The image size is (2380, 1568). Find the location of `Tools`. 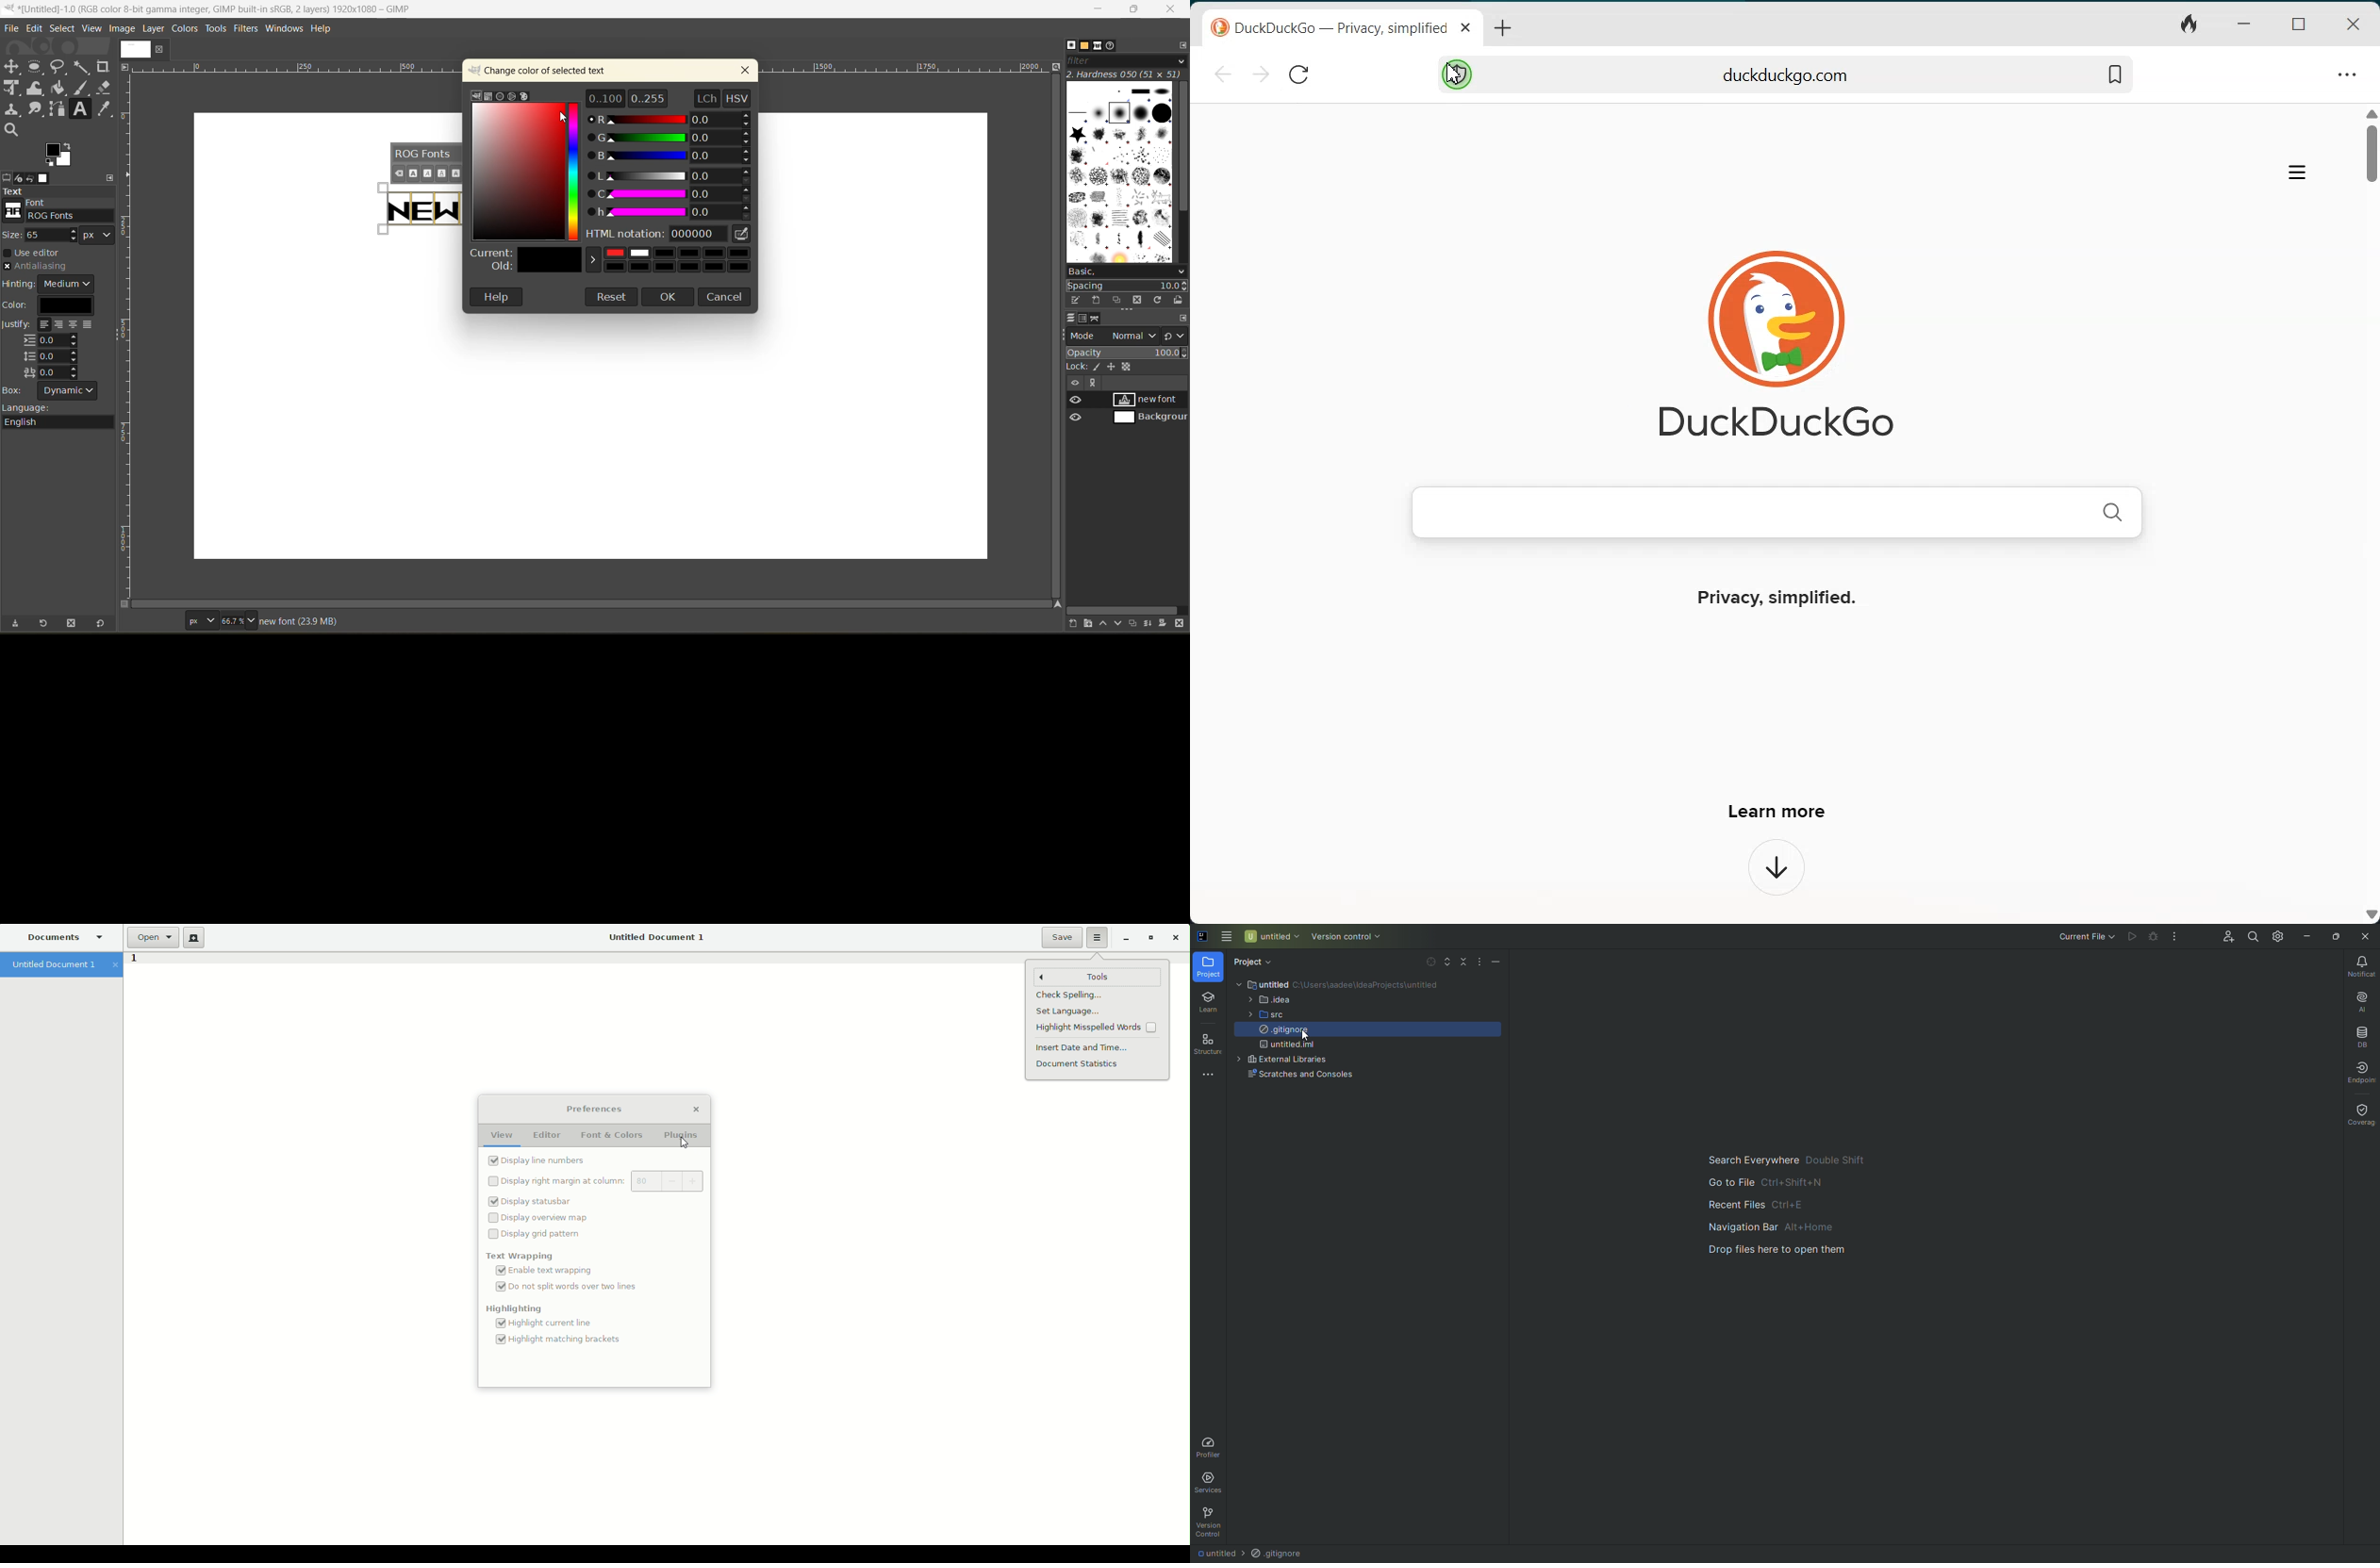

Tools is located at coordinates (1099, 977).